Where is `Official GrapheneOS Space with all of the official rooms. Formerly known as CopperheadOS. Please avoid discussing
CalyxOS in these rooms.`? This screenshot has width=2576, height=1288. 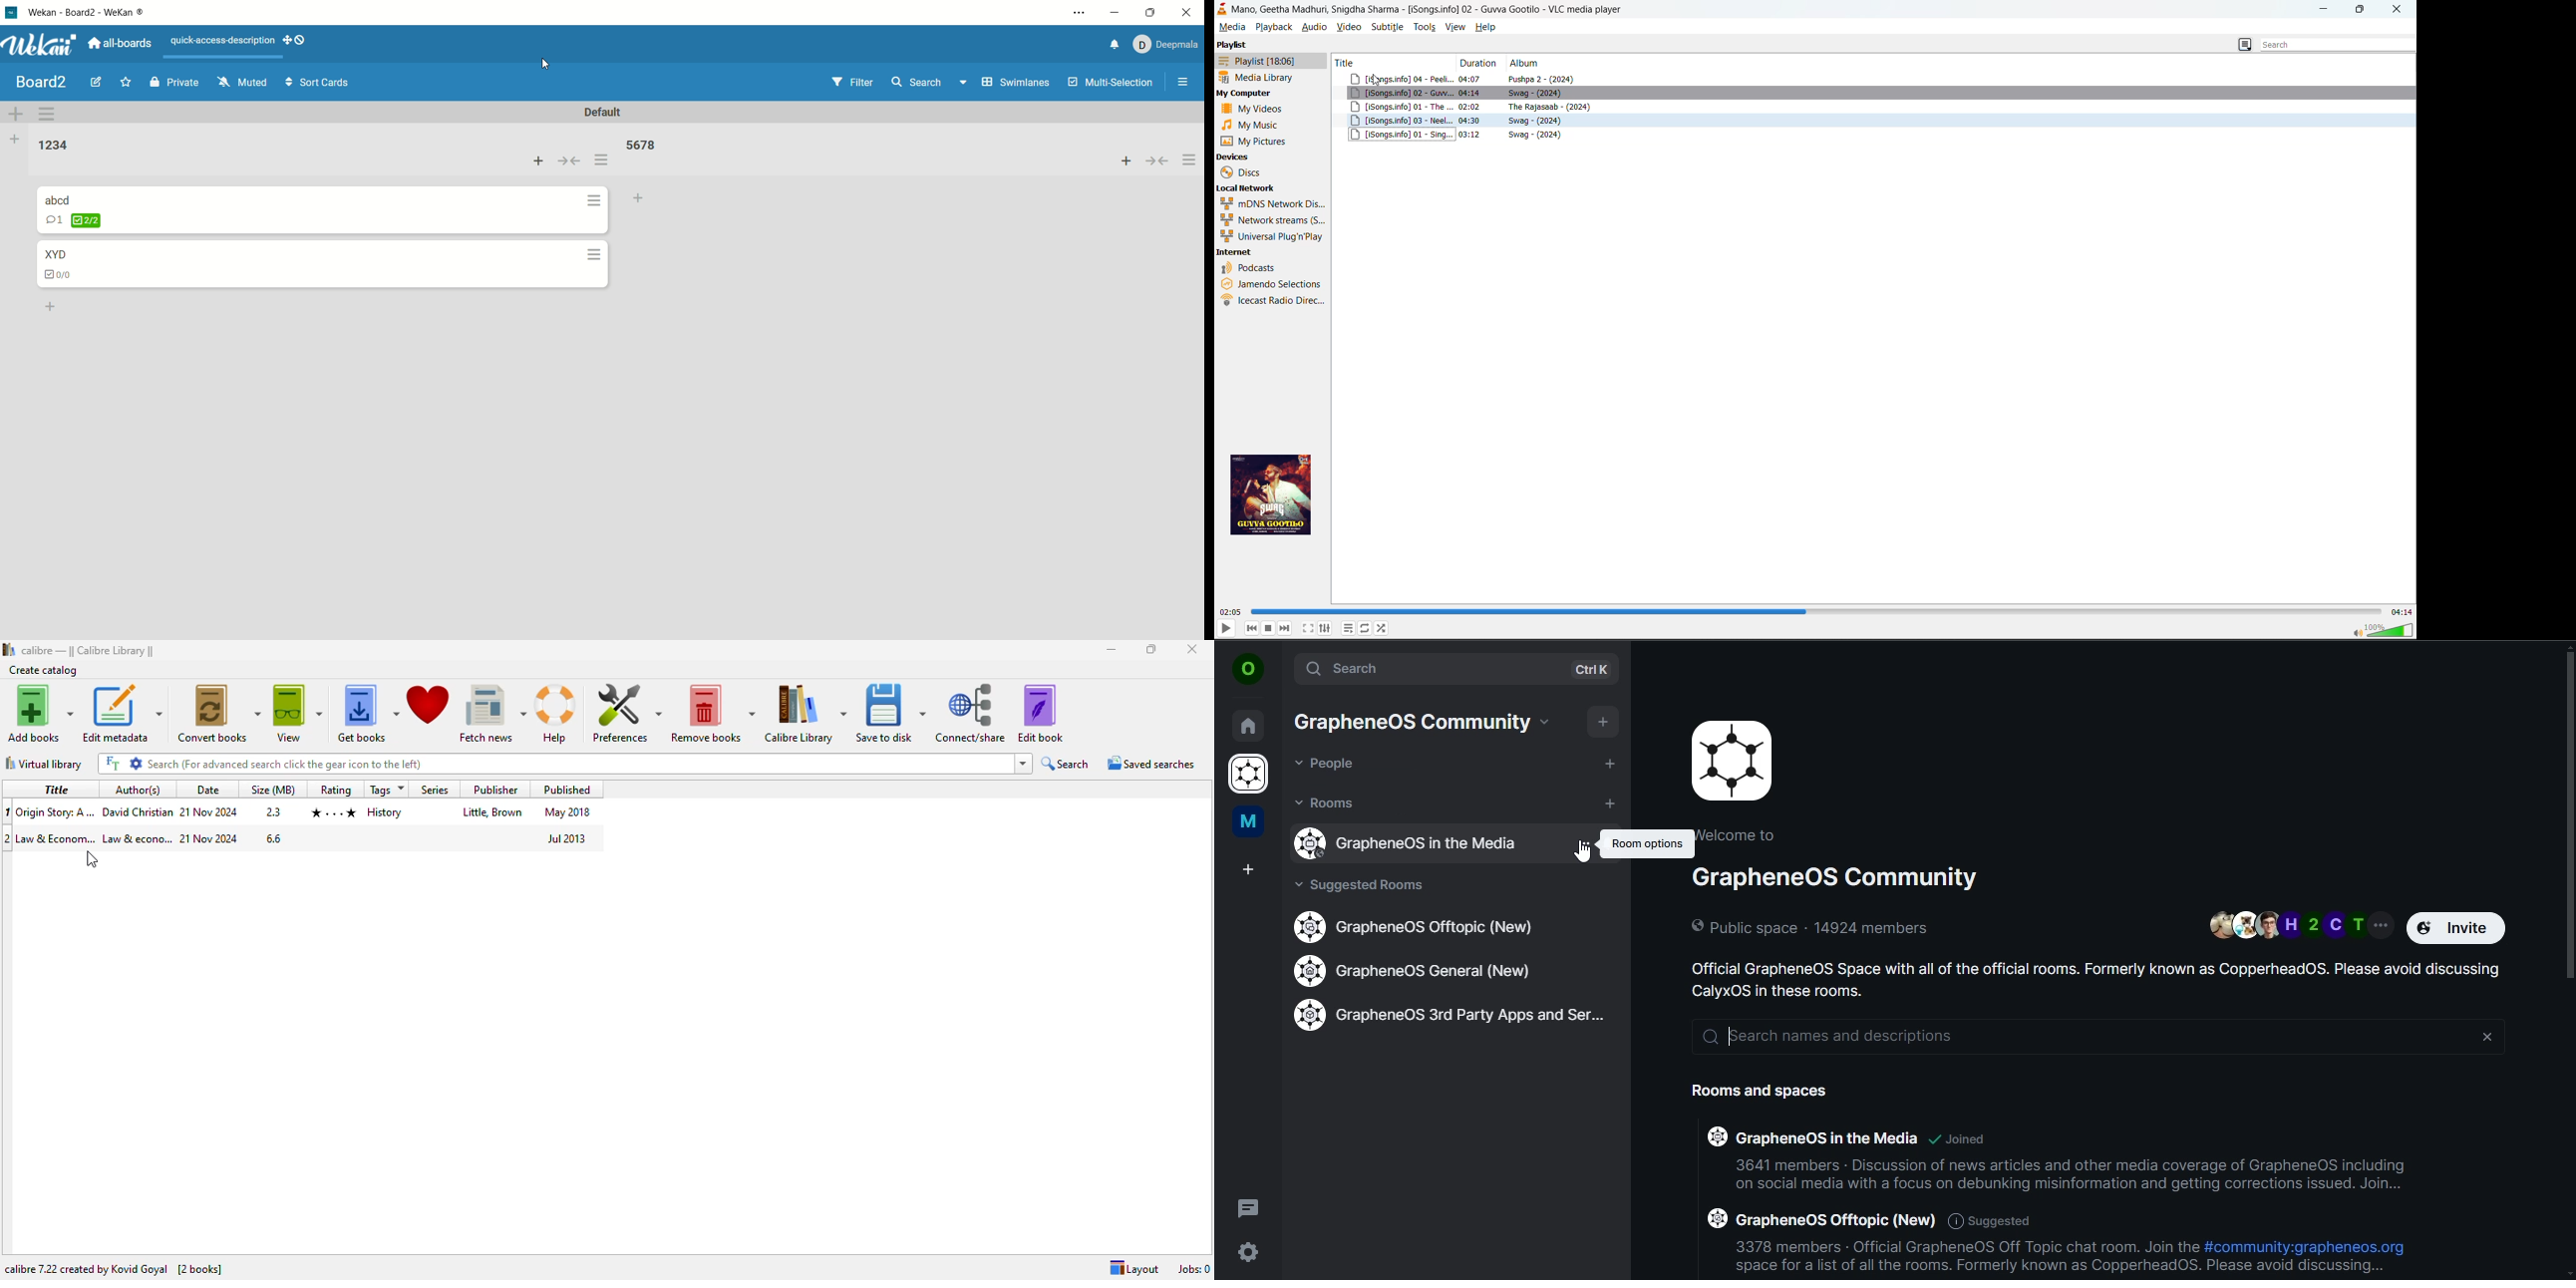
Official GrapheneOS Space with all of the official rooms. Formerly known as CopperheadOS. Please avoid discussing
CalyxOS in these rooms. is located at coordinates (2099, 980).